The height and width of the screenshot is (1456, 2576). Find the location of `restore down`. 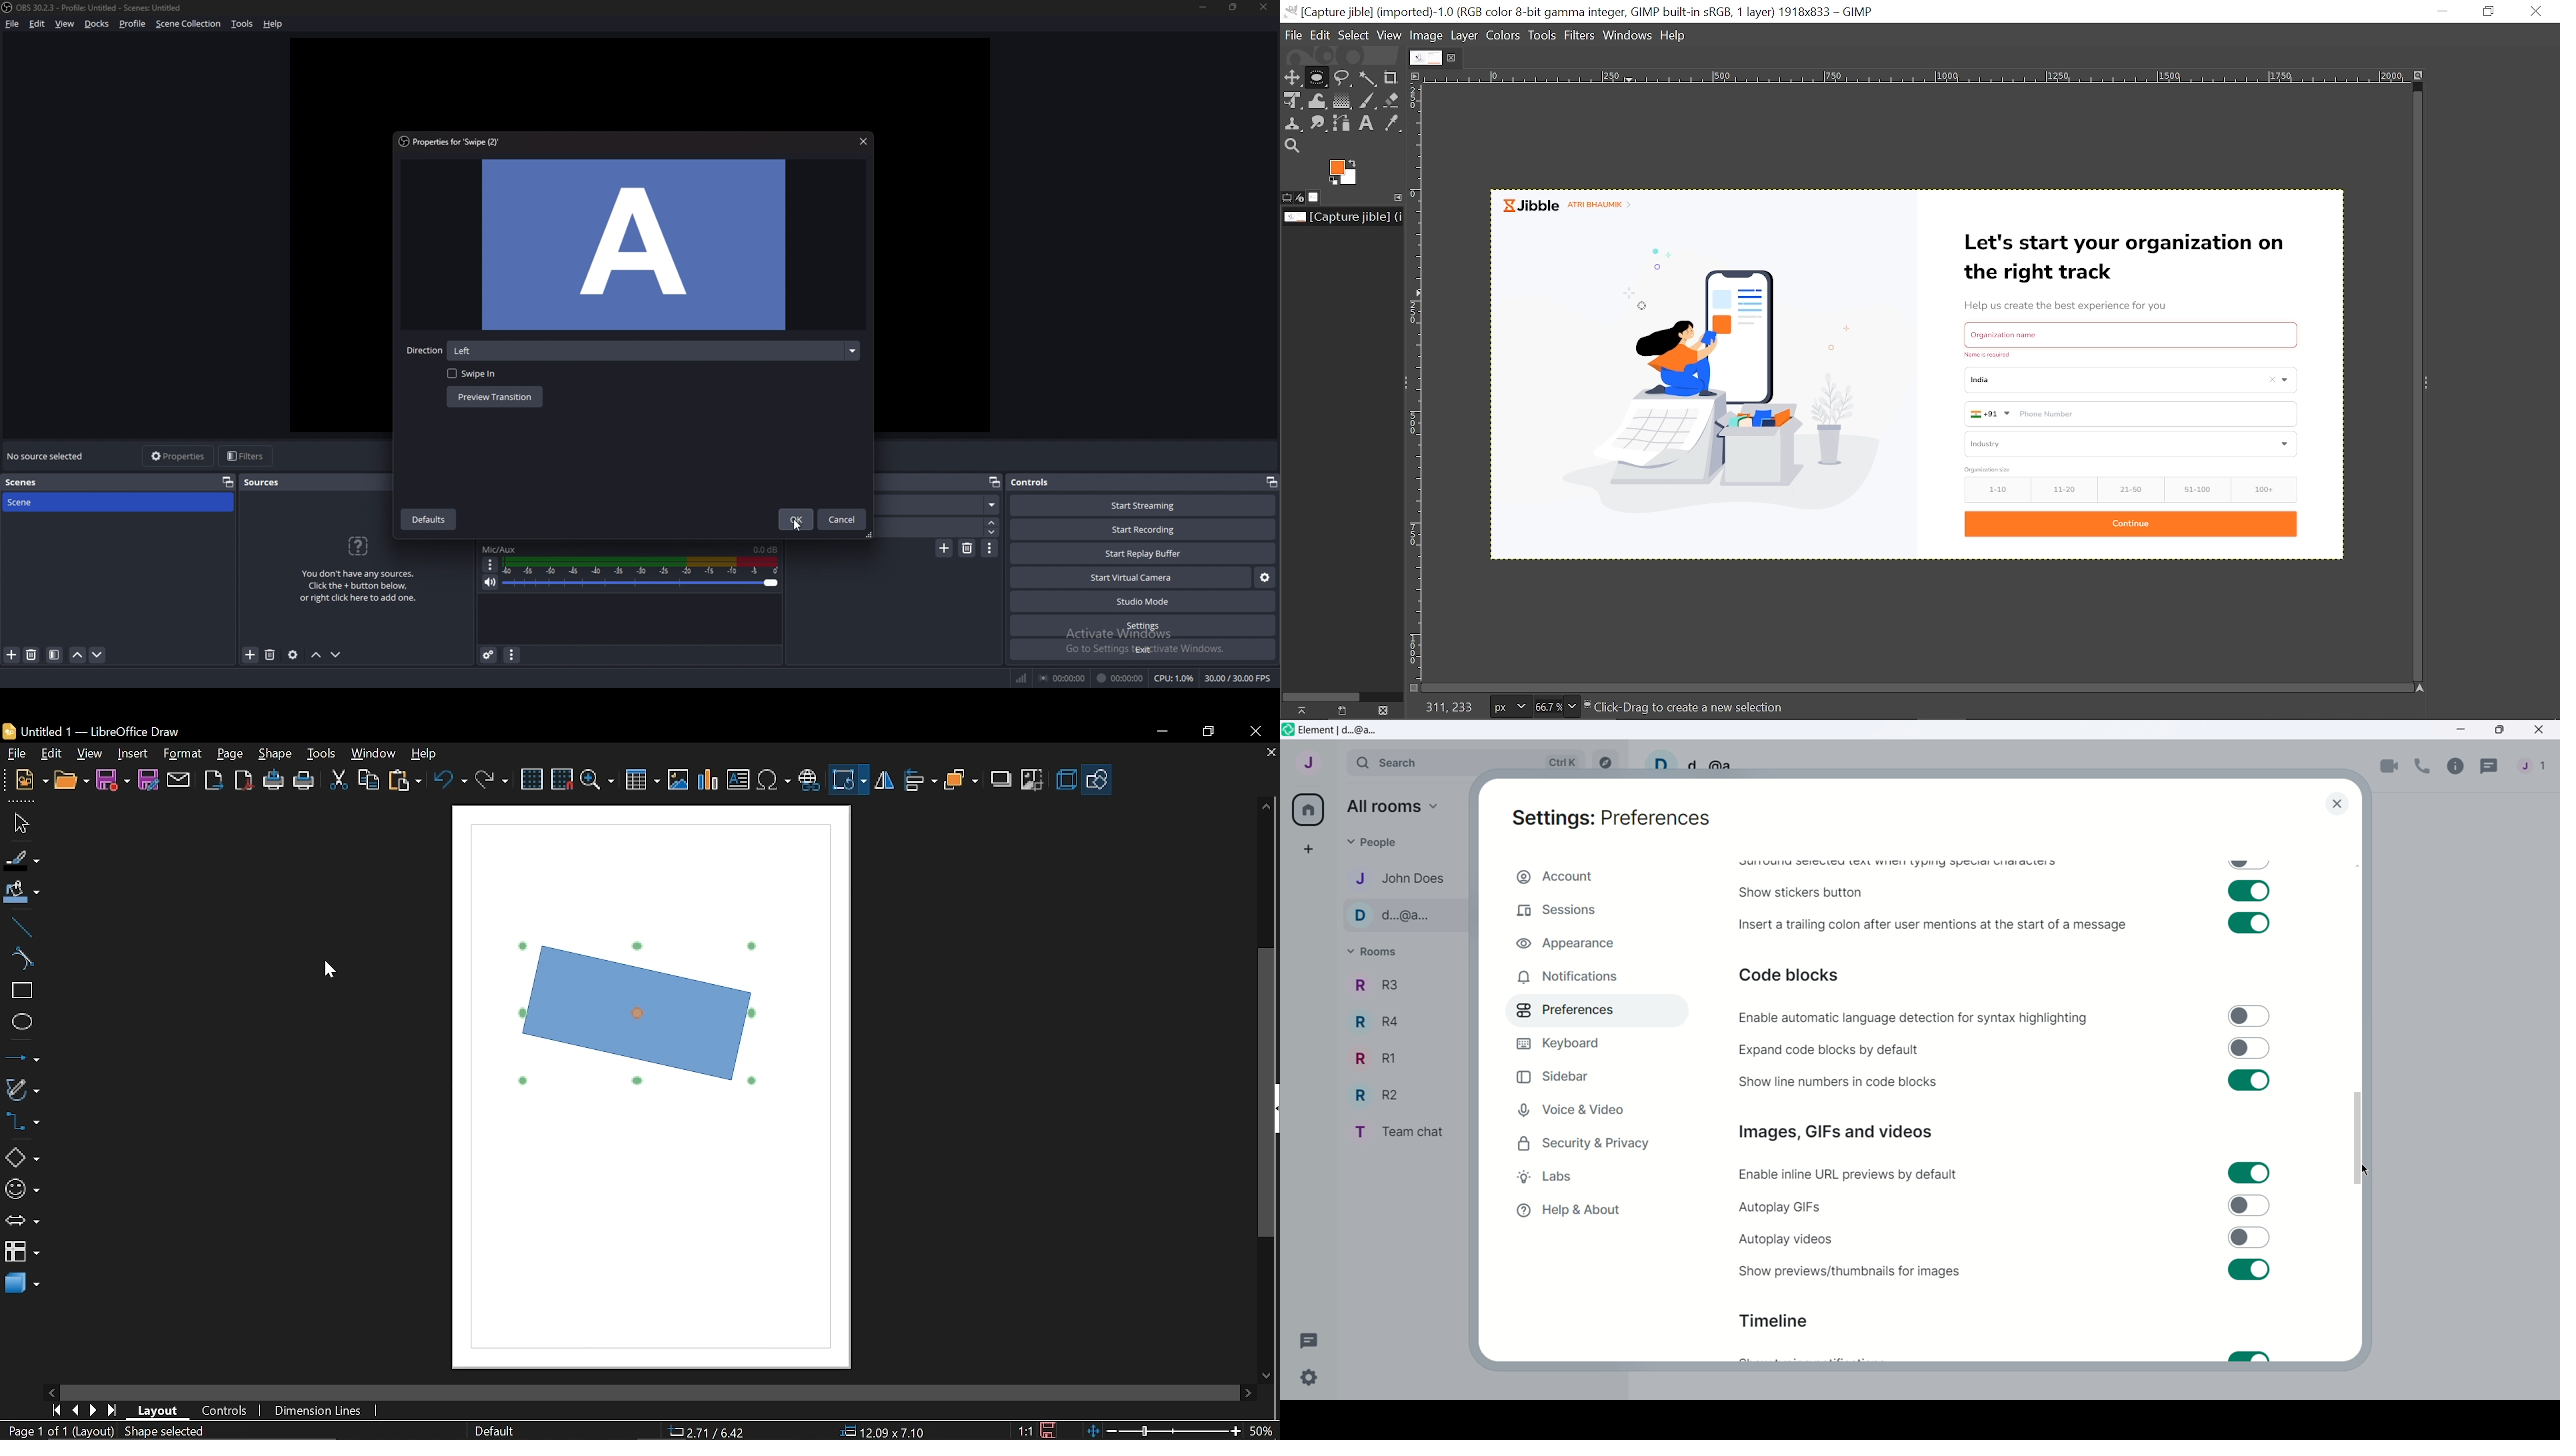

restore down is located at coordinates (1208, 732).